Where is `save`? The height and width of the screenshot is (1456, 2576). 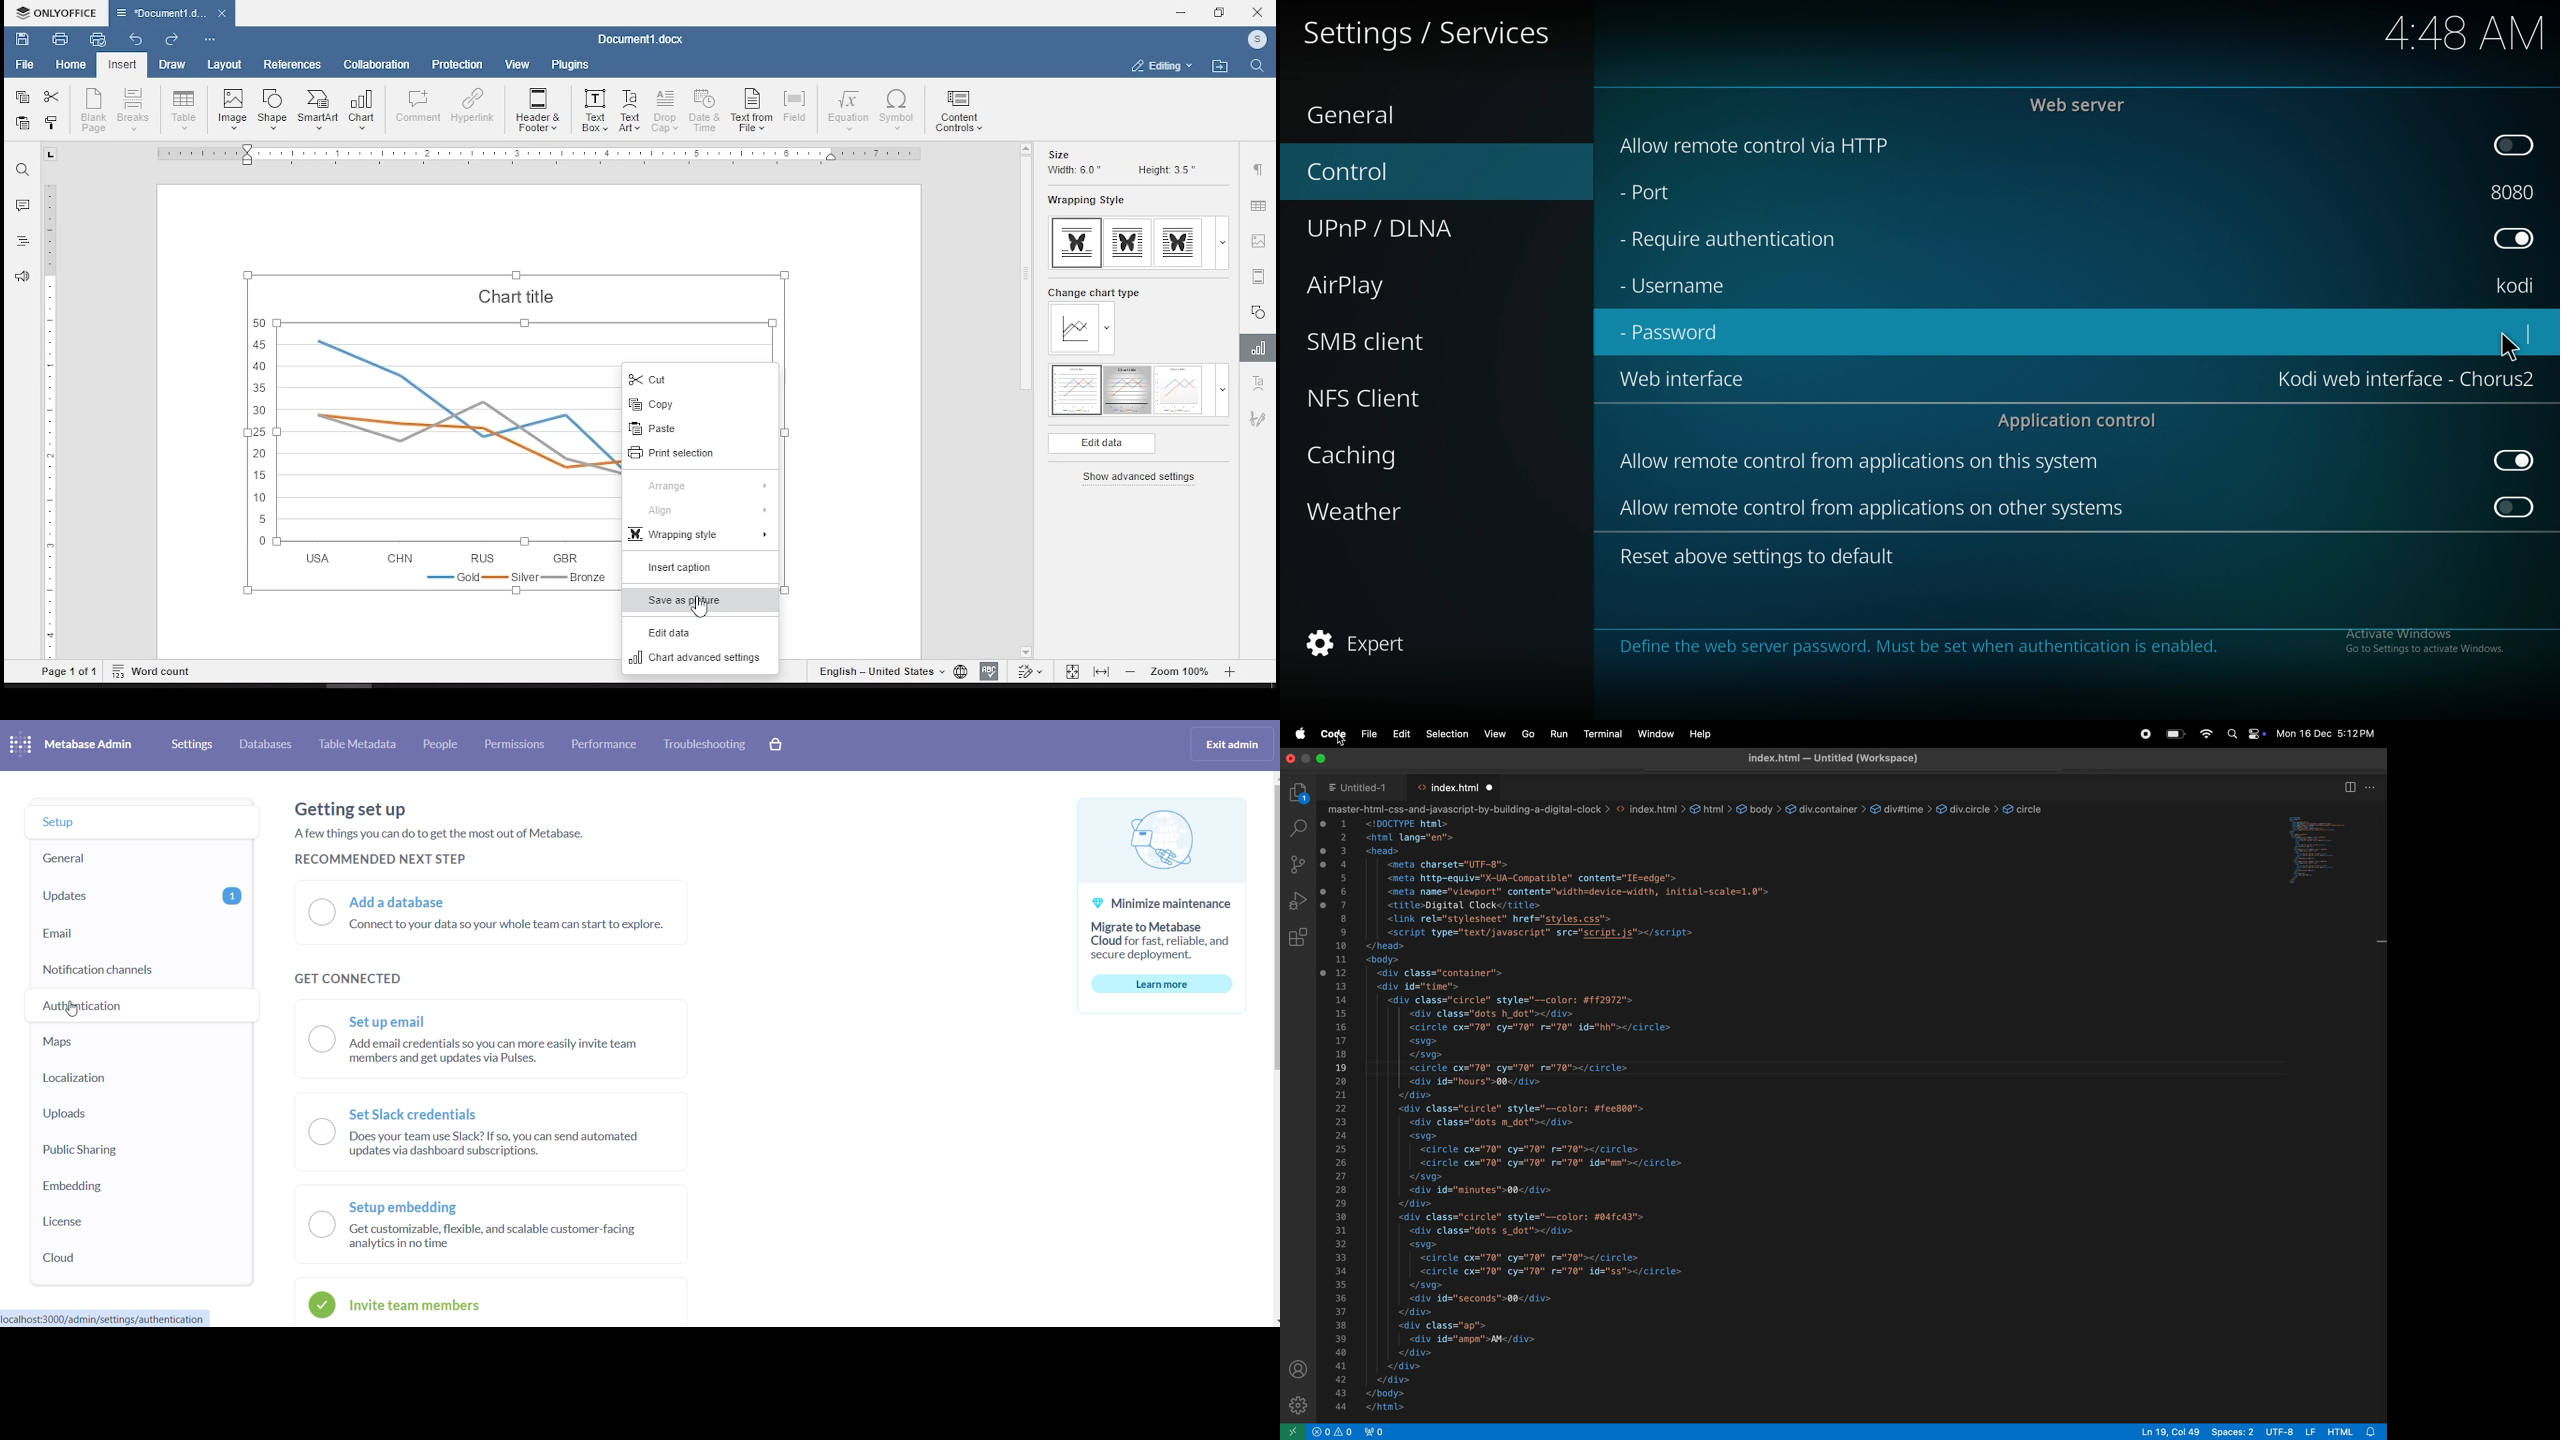 save is located at coordinates (23, 38).